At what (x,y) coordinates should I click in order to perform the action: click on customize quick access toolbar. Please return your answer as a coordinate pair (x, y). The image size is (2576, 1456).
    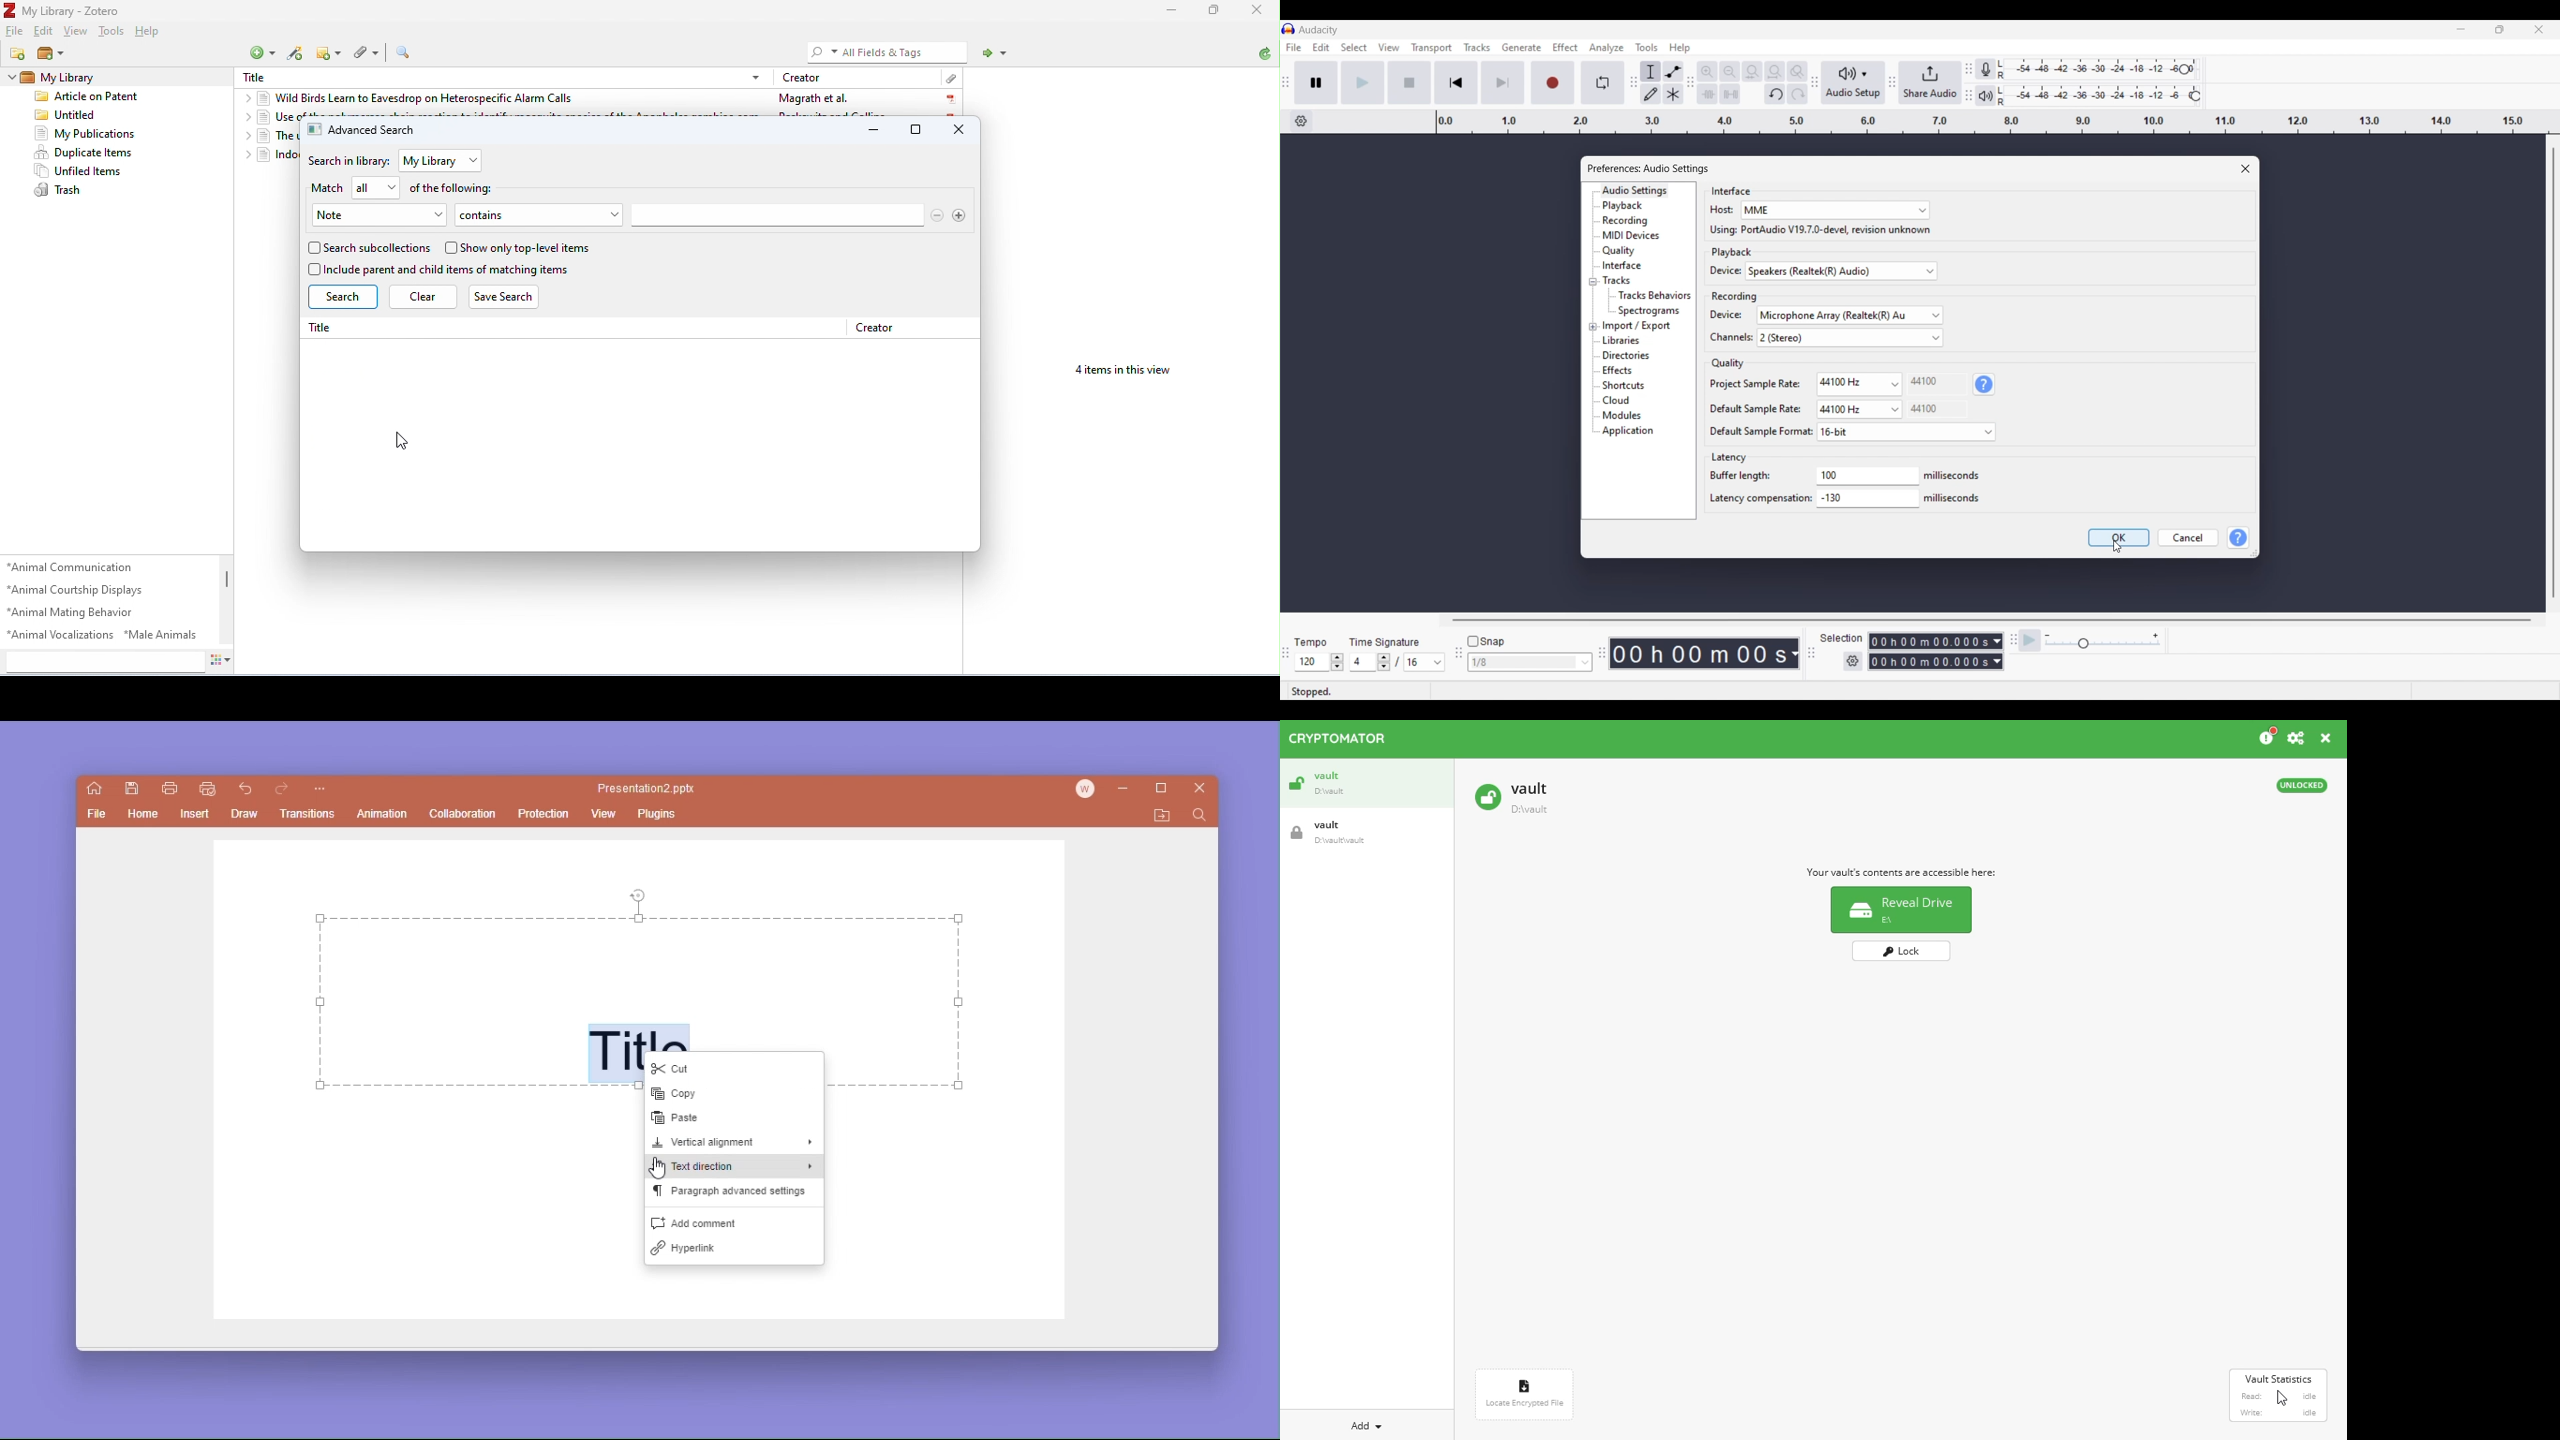
    Looking at the image, I should click on (319, 790).